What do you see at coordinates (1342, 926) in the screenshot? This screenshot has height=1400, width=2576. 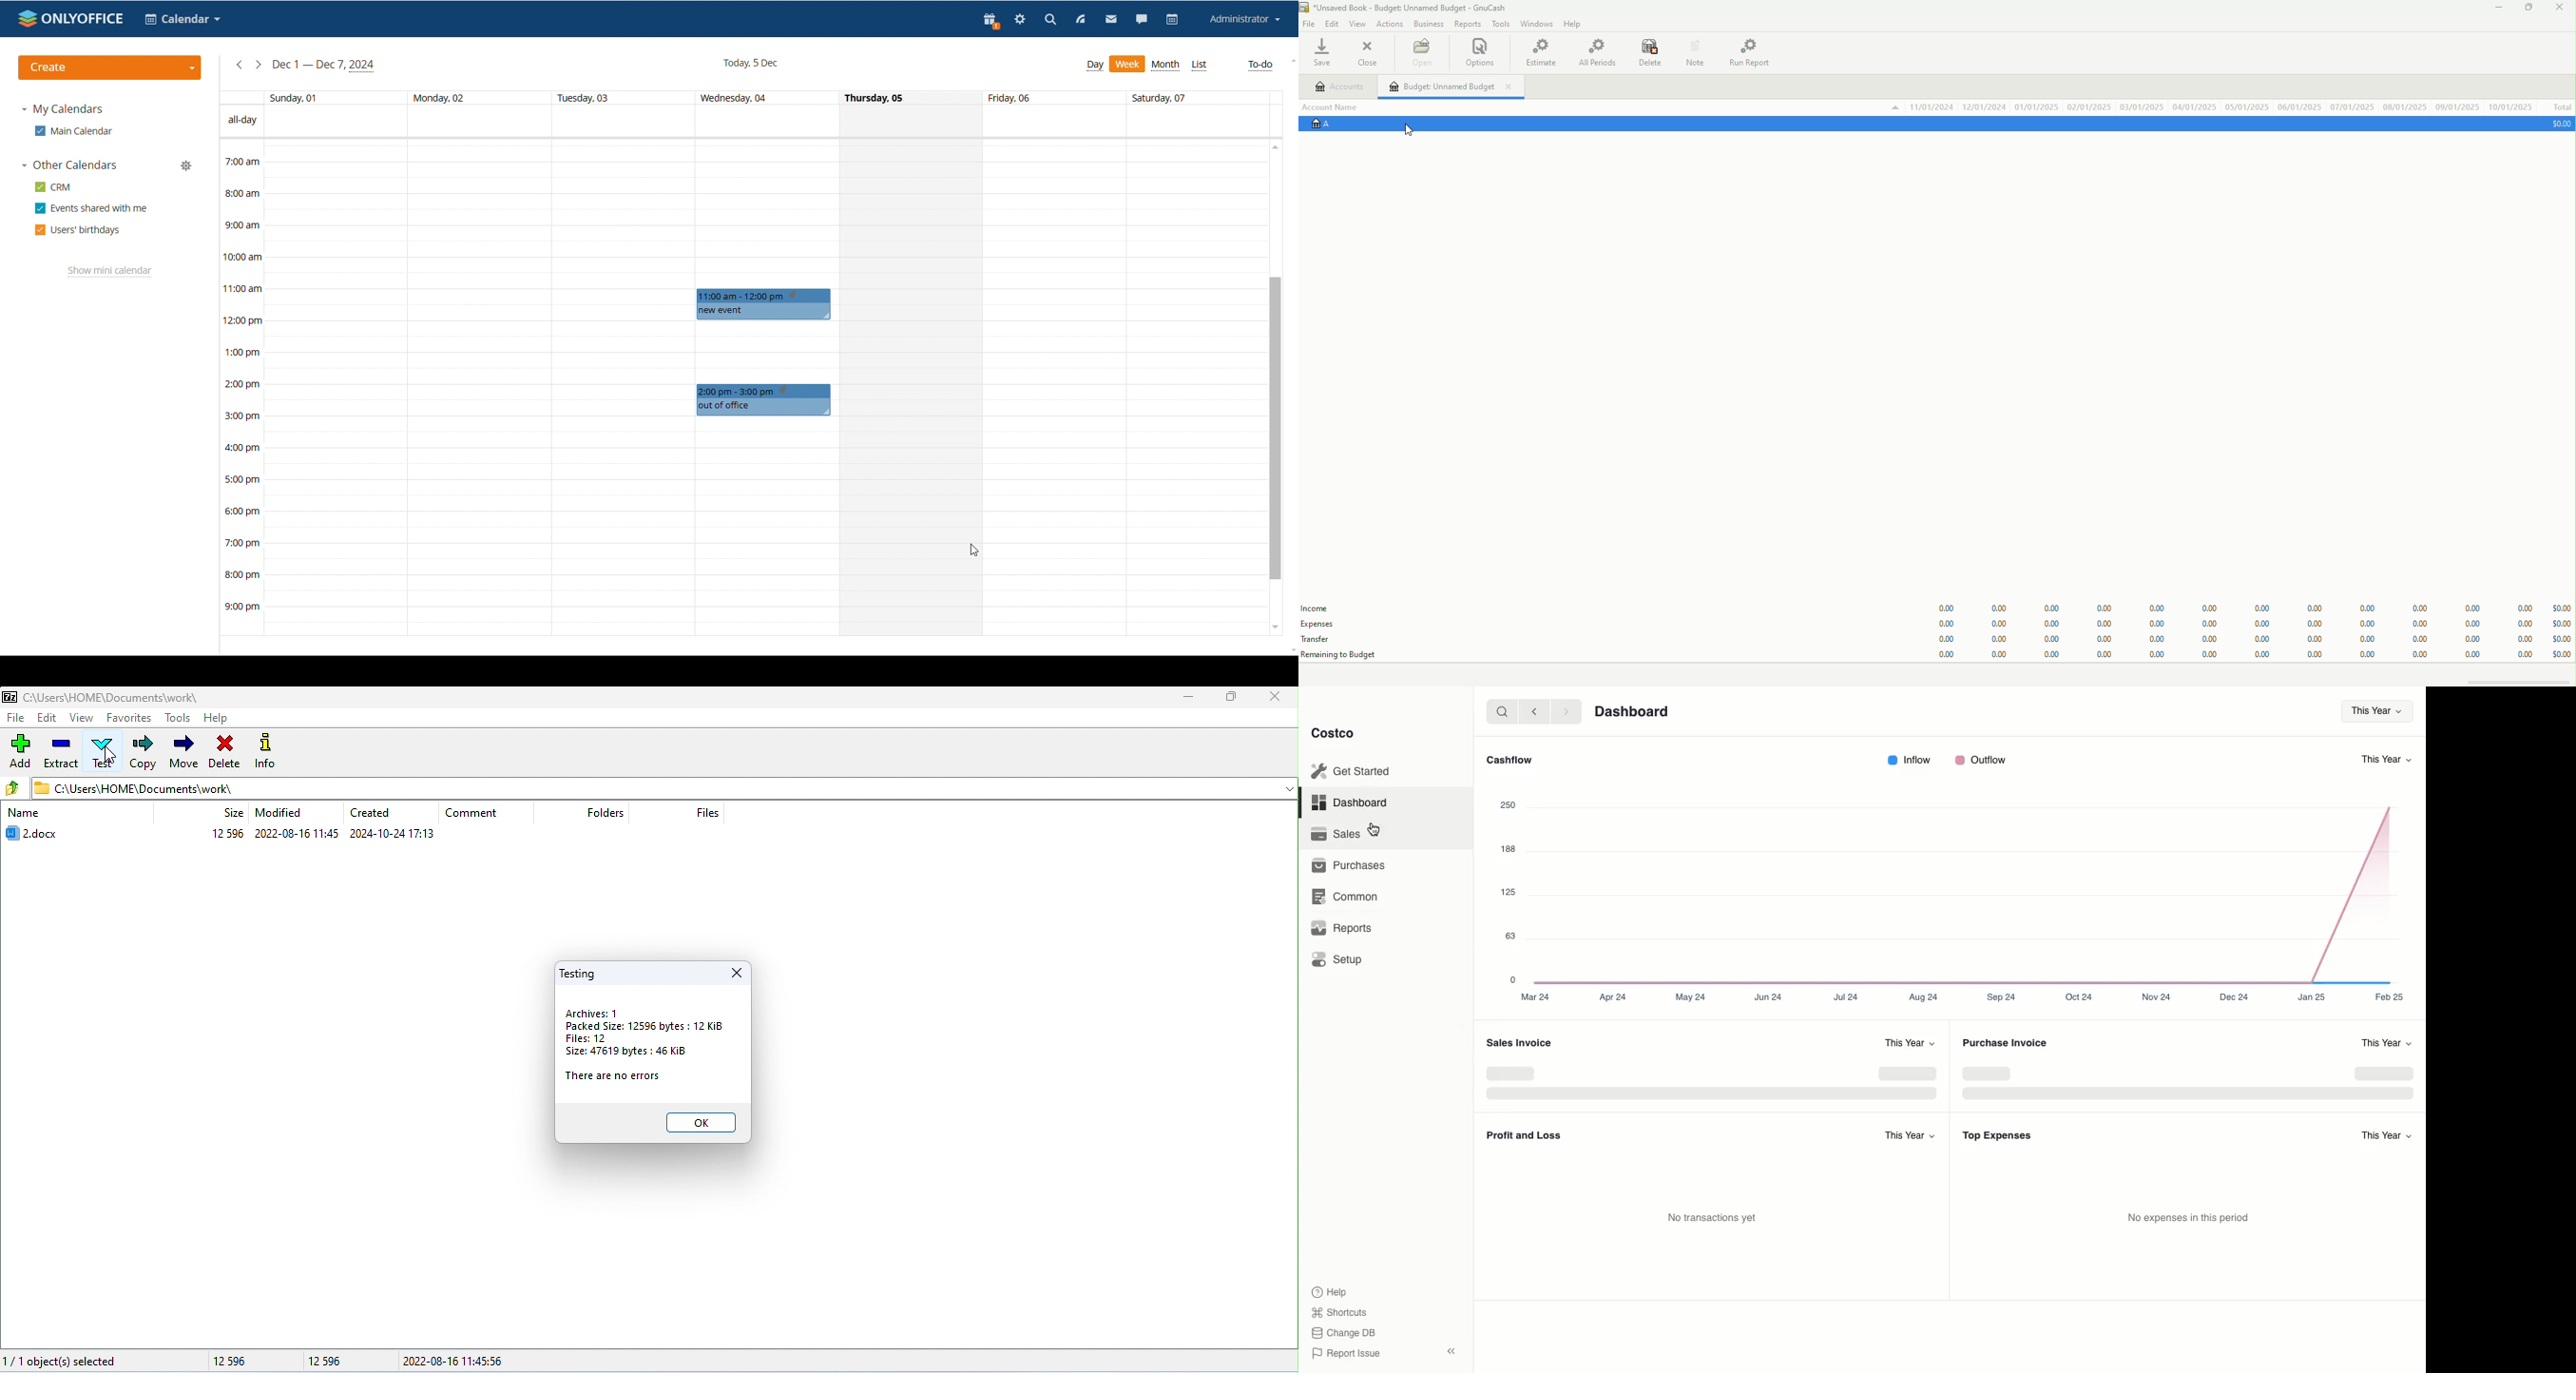 I see `Reports` at bounding box center [1342, 926].